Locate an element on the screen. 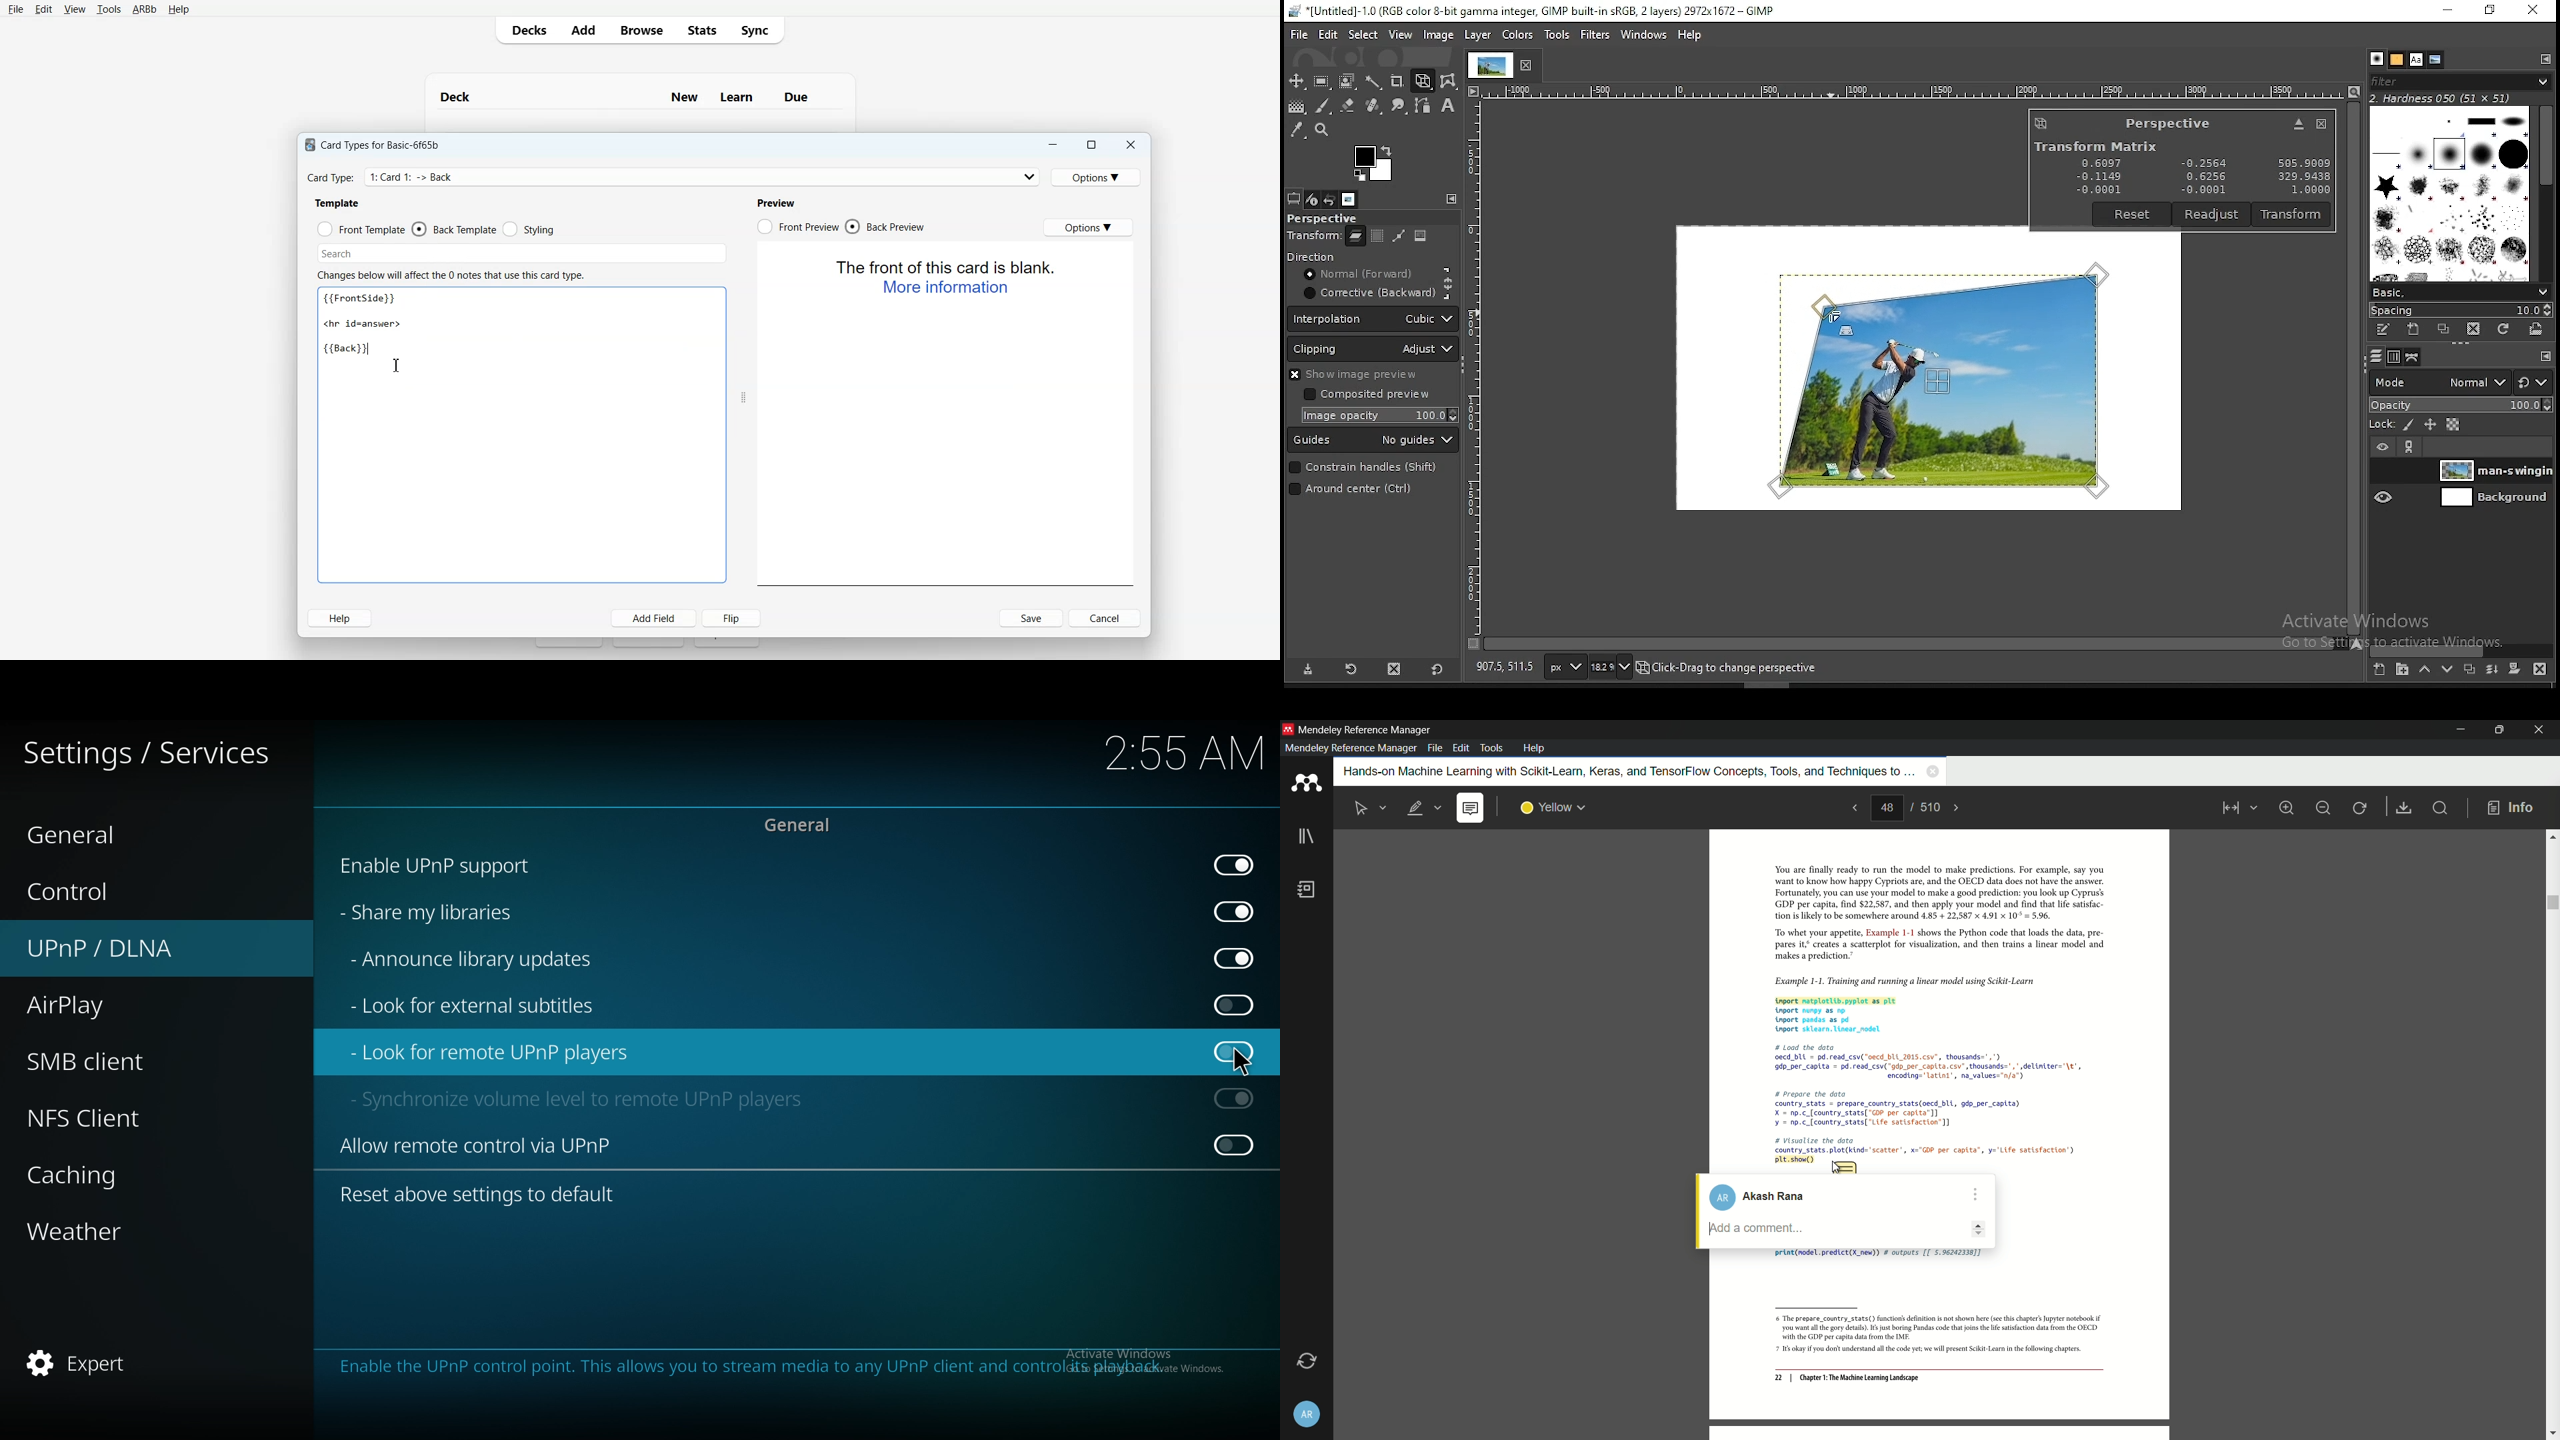 The image size is (2576, 1456). File is located at coordinates (16, 9).